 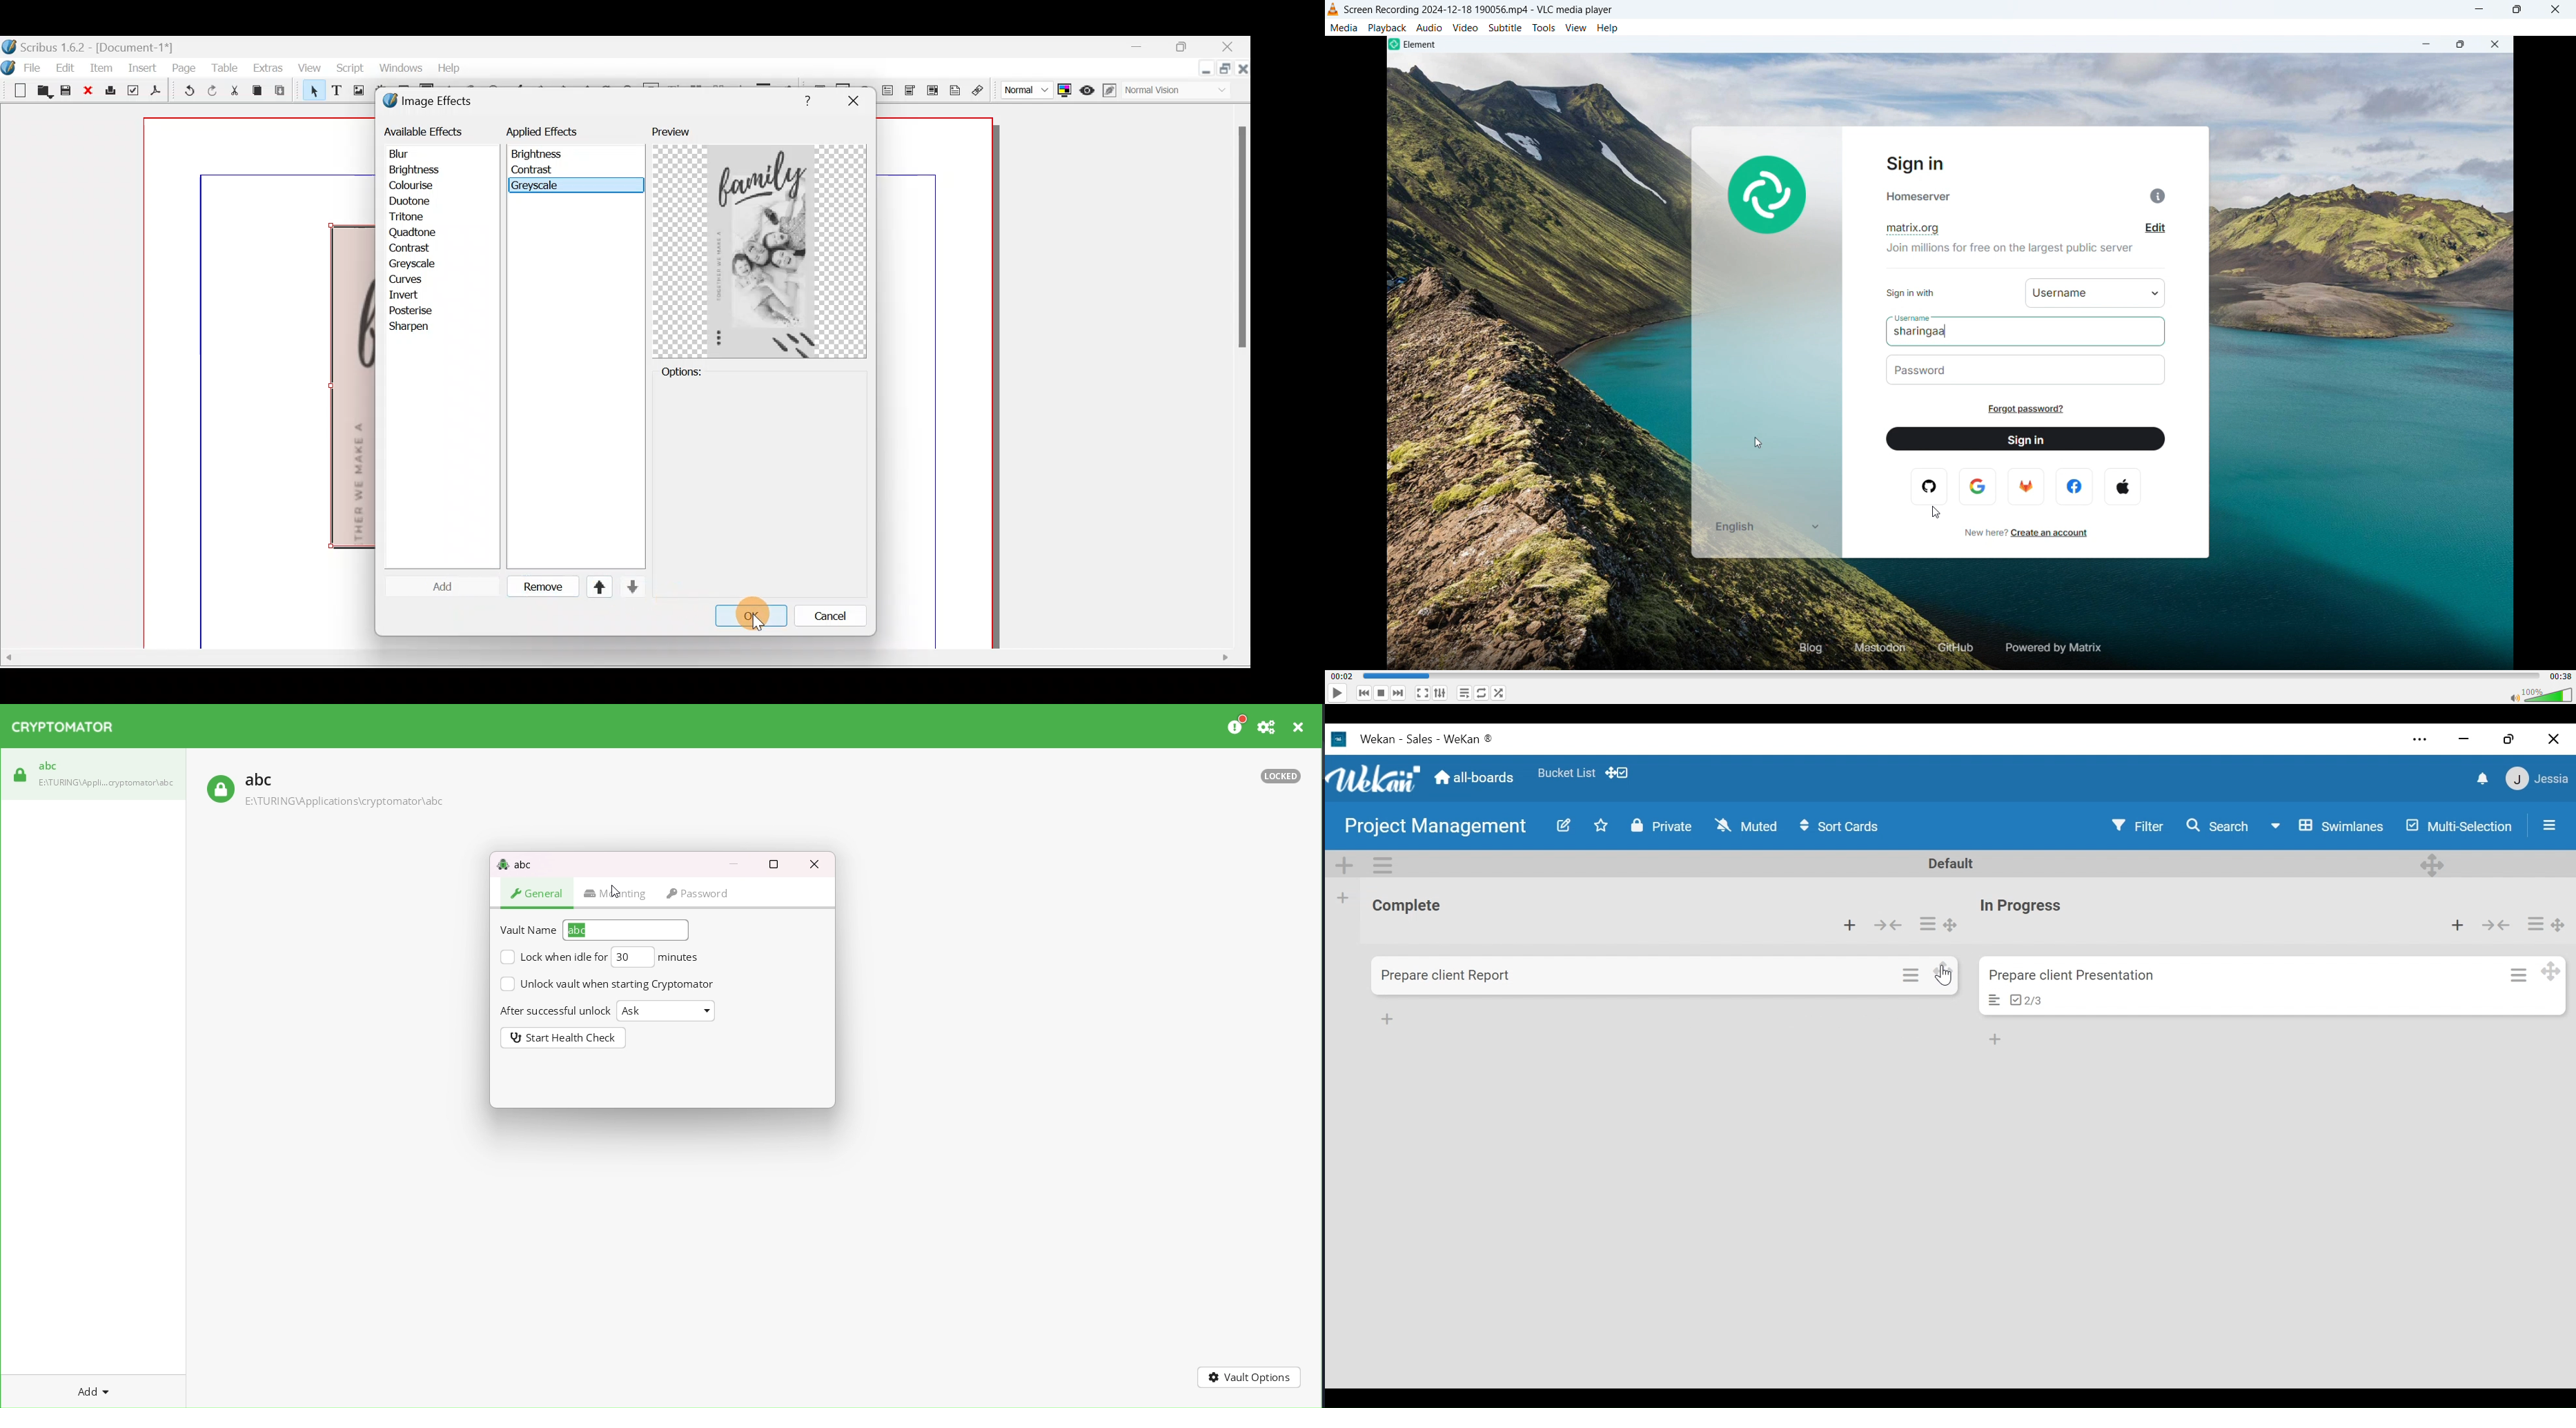 What do you see at coordinates (2478, 778) in the screenshot?
I see `notifications` at bounding box center [2478, 778].